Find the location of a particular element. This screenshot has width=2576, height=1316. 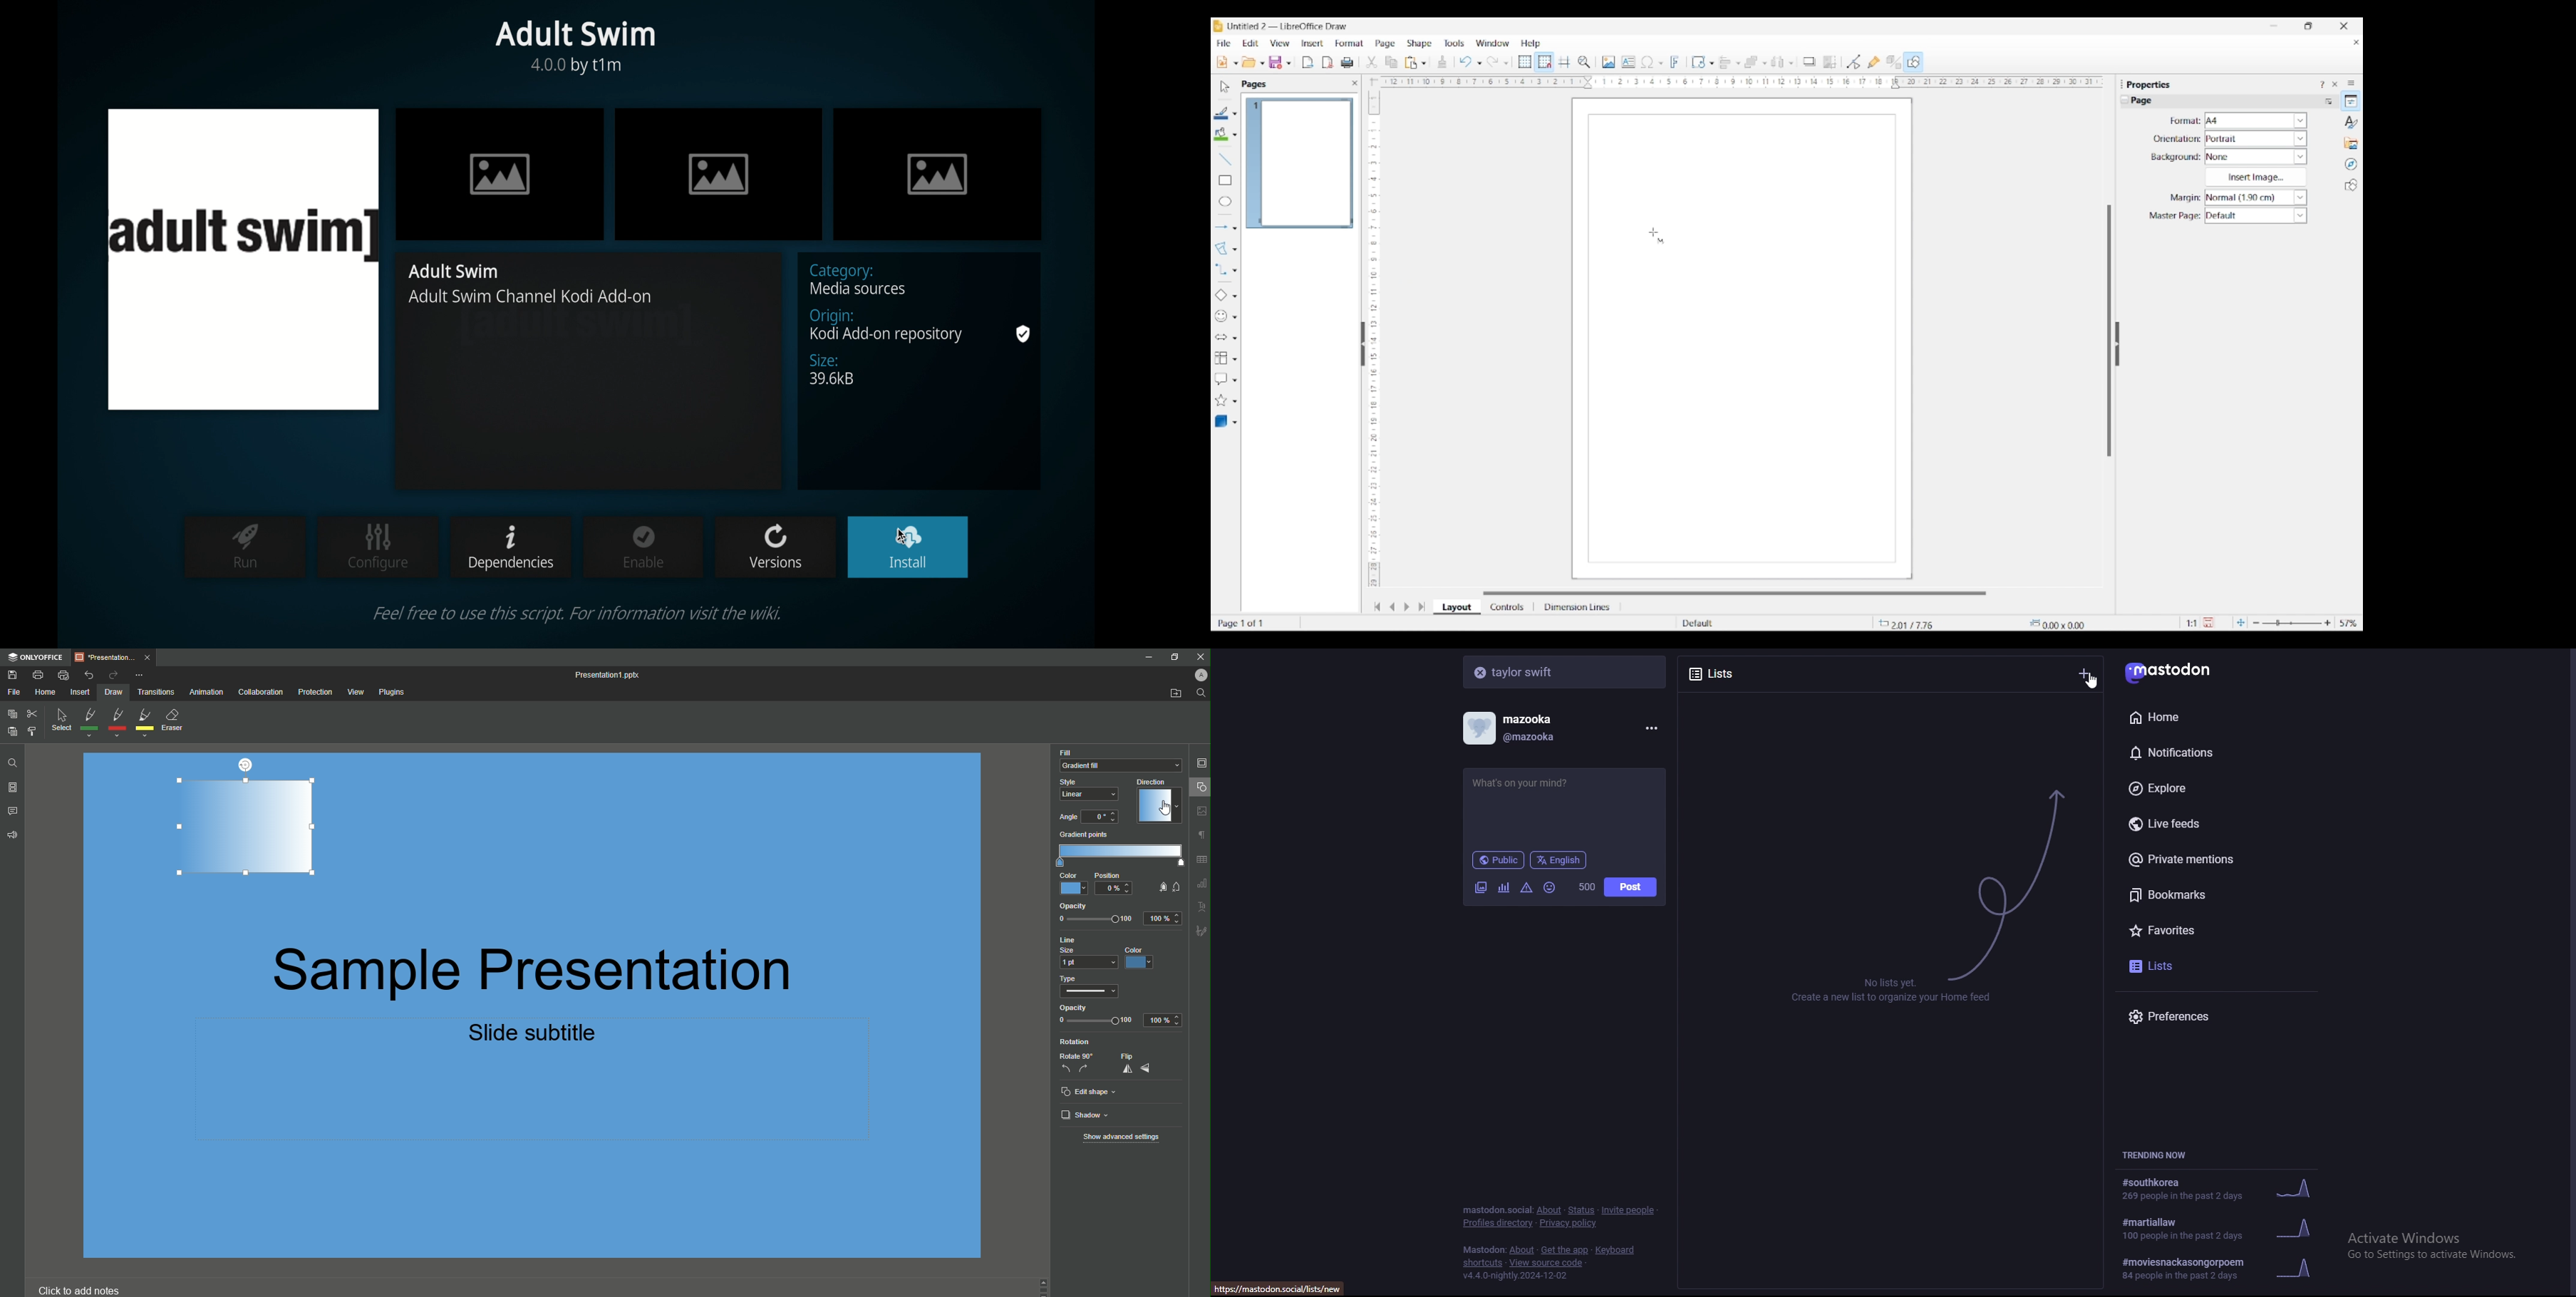

no lists yet is located at coordinates (1897, 990).